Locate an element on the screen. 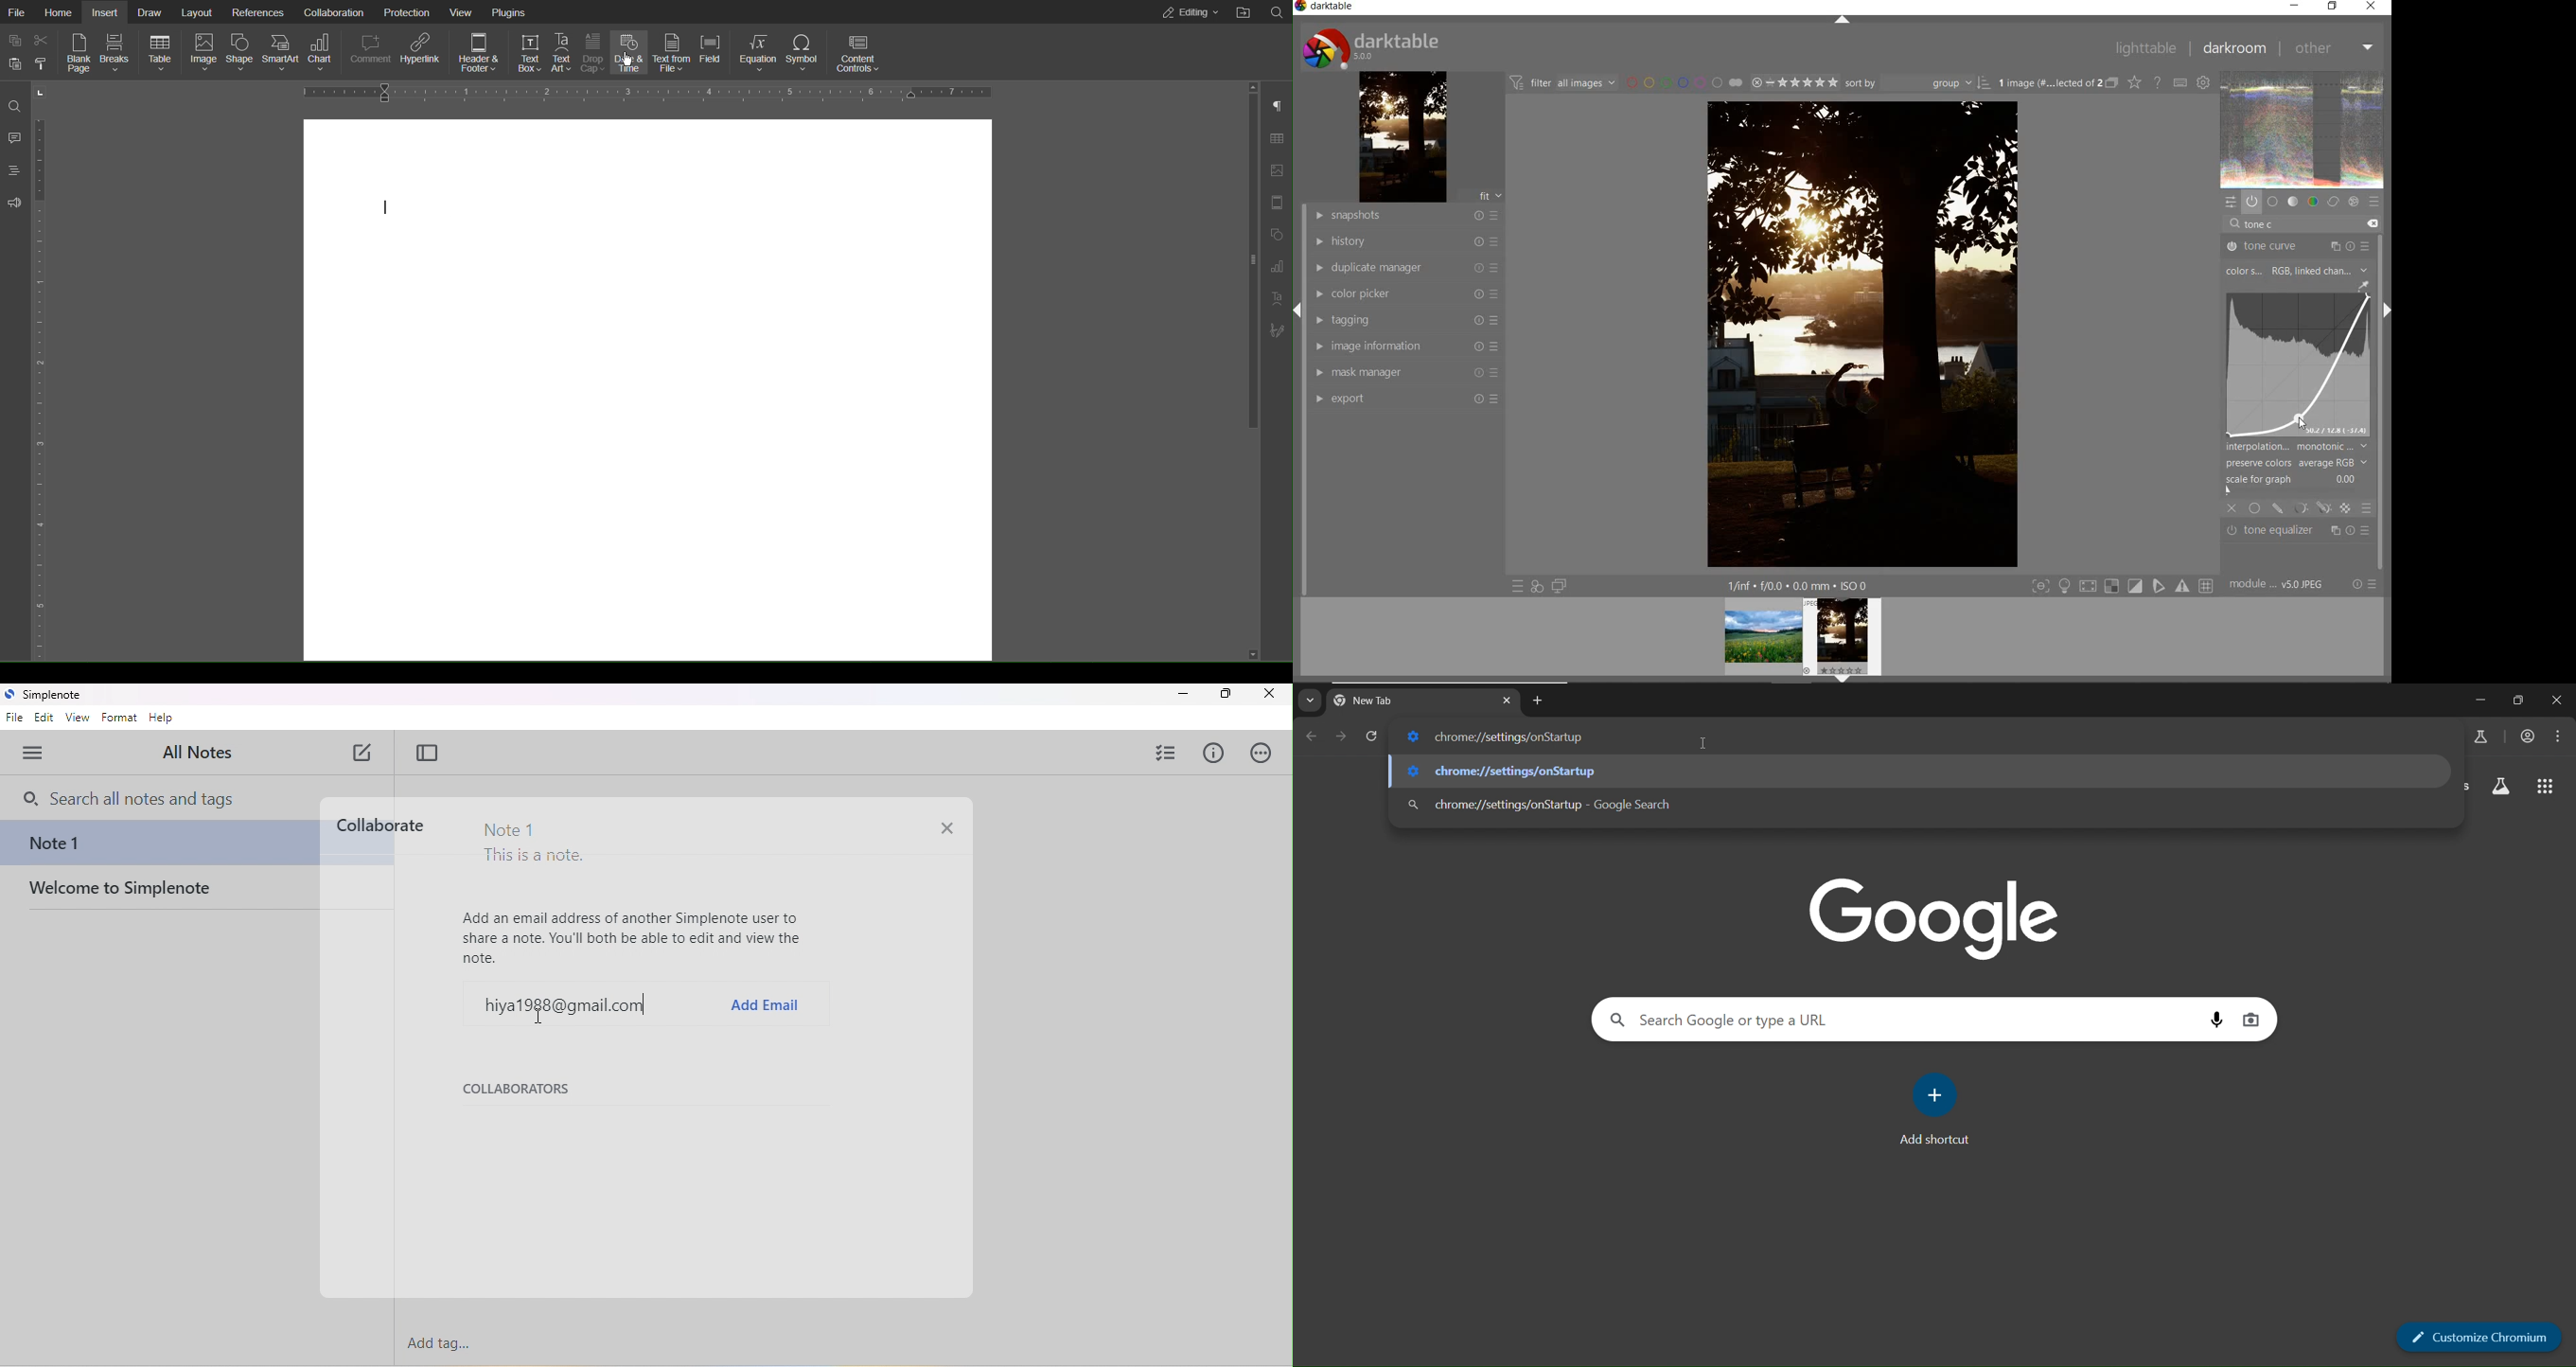 Image resolution: width=2576 pixels, height=1372 pixels. toggle modes is located at coordinates (2122, 587).